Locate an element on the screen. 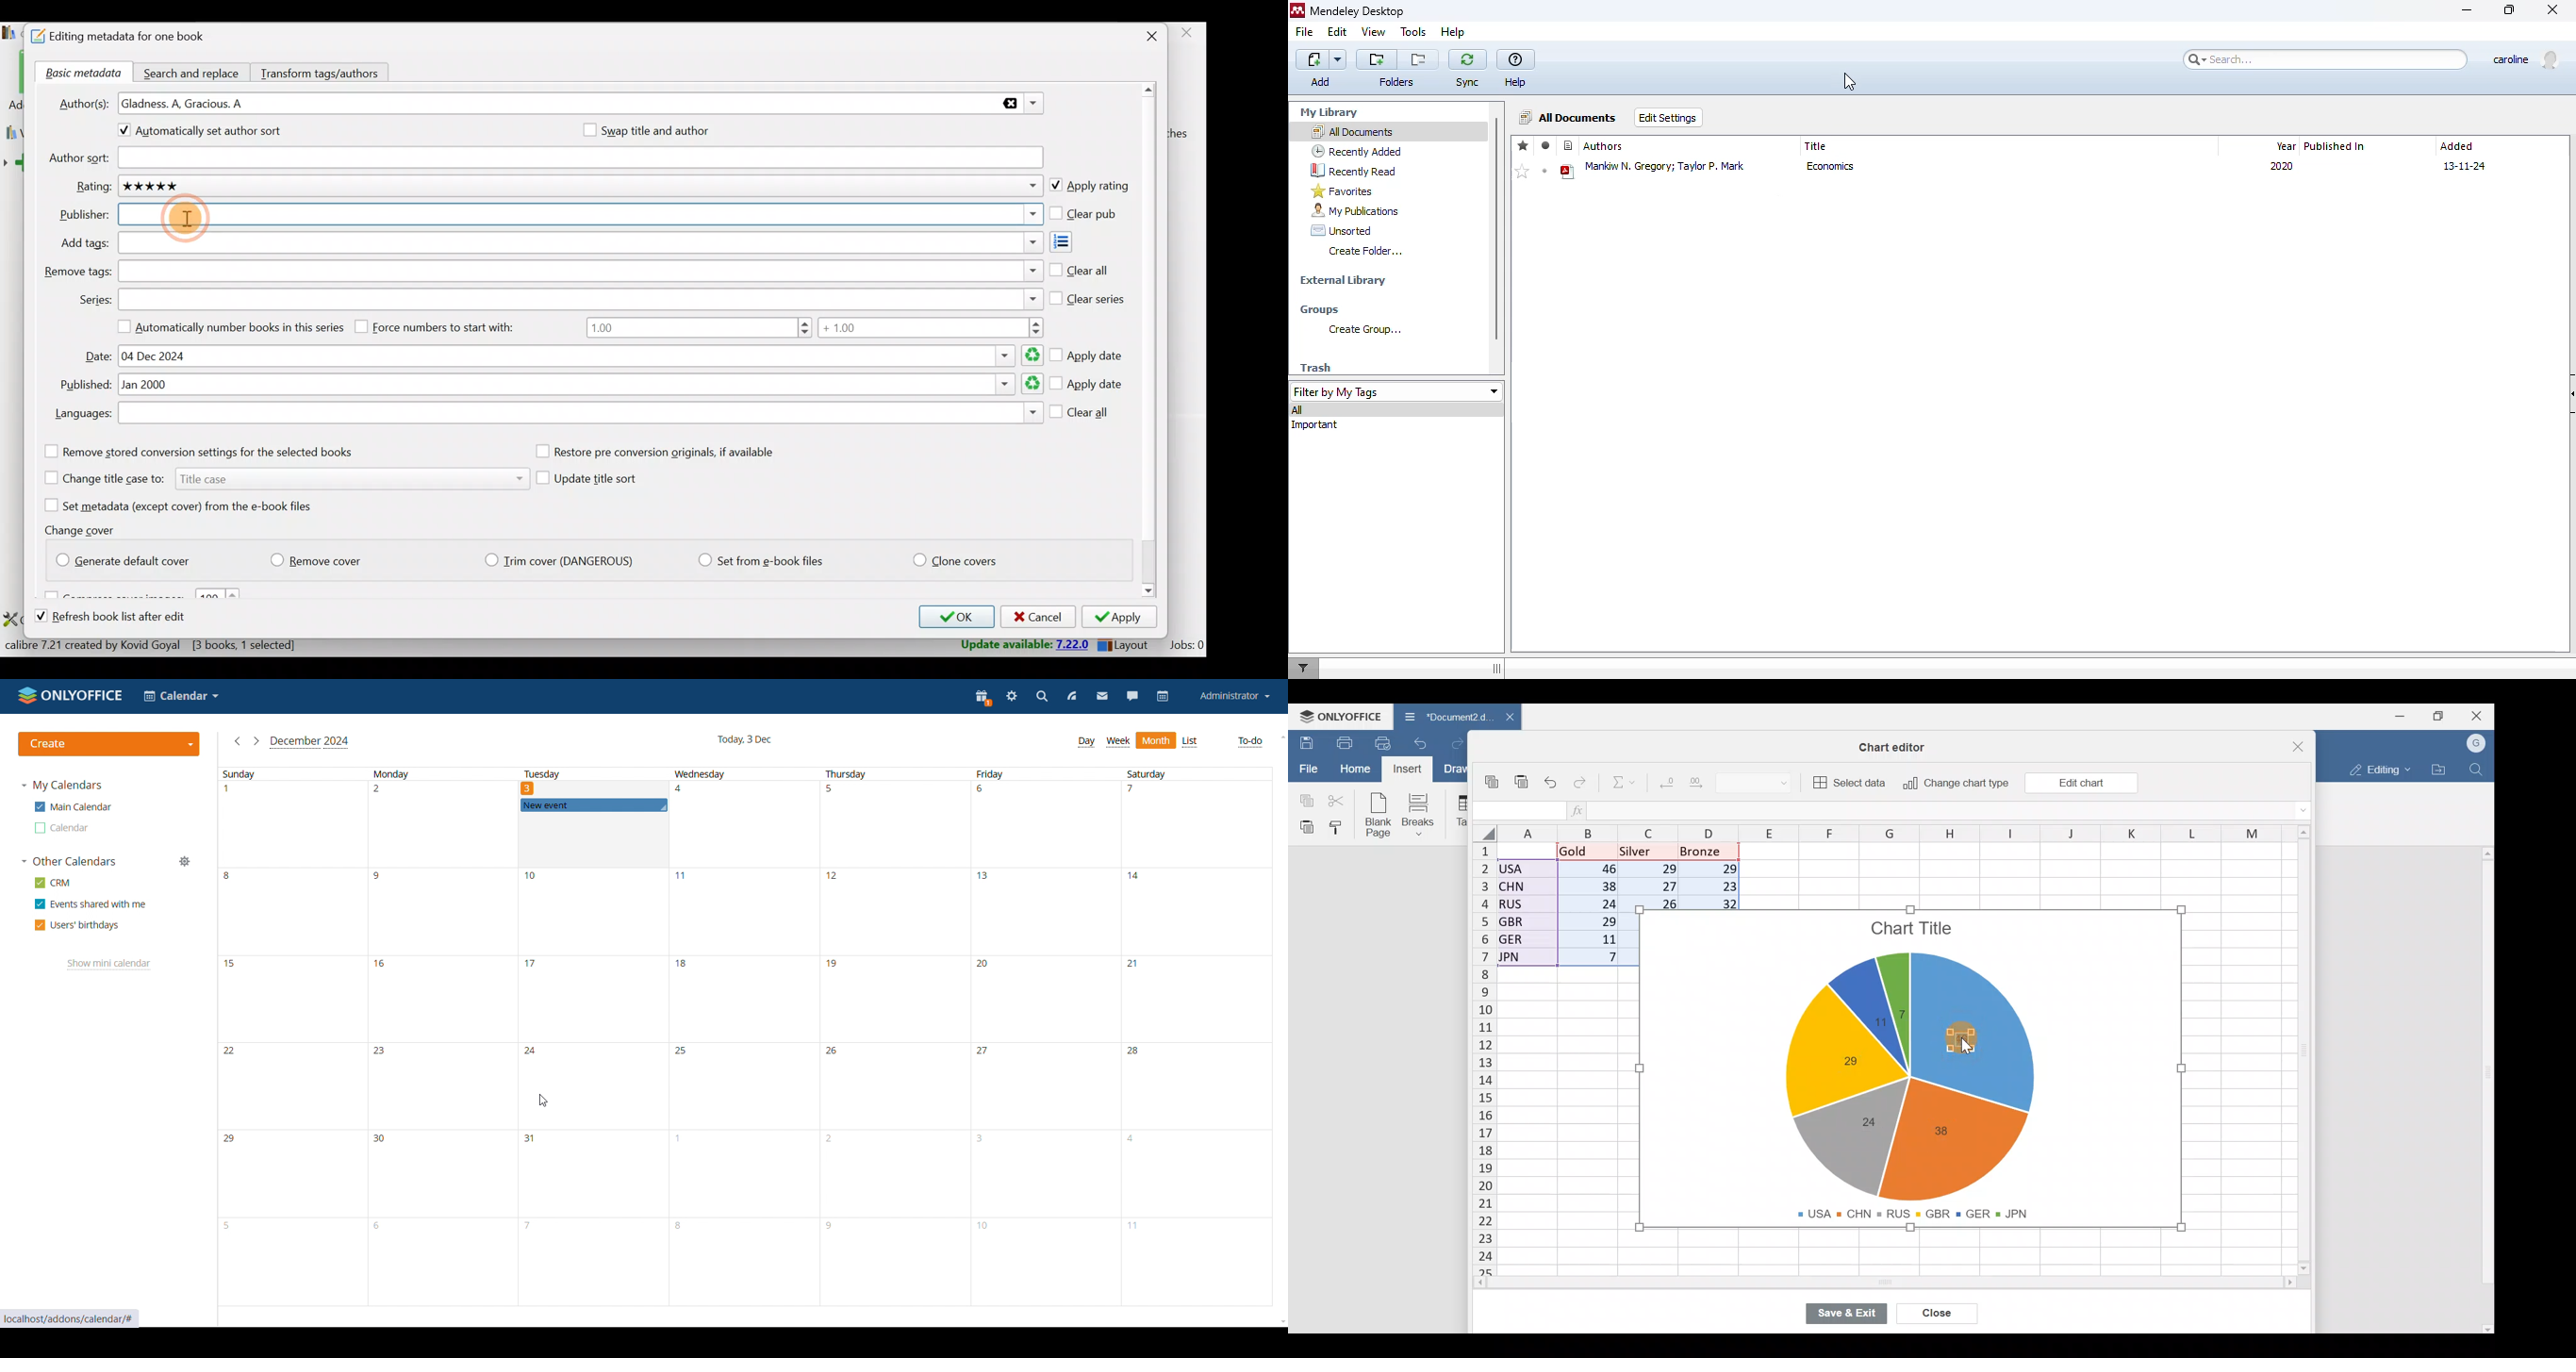  date is located at coordinates (595, 1174).